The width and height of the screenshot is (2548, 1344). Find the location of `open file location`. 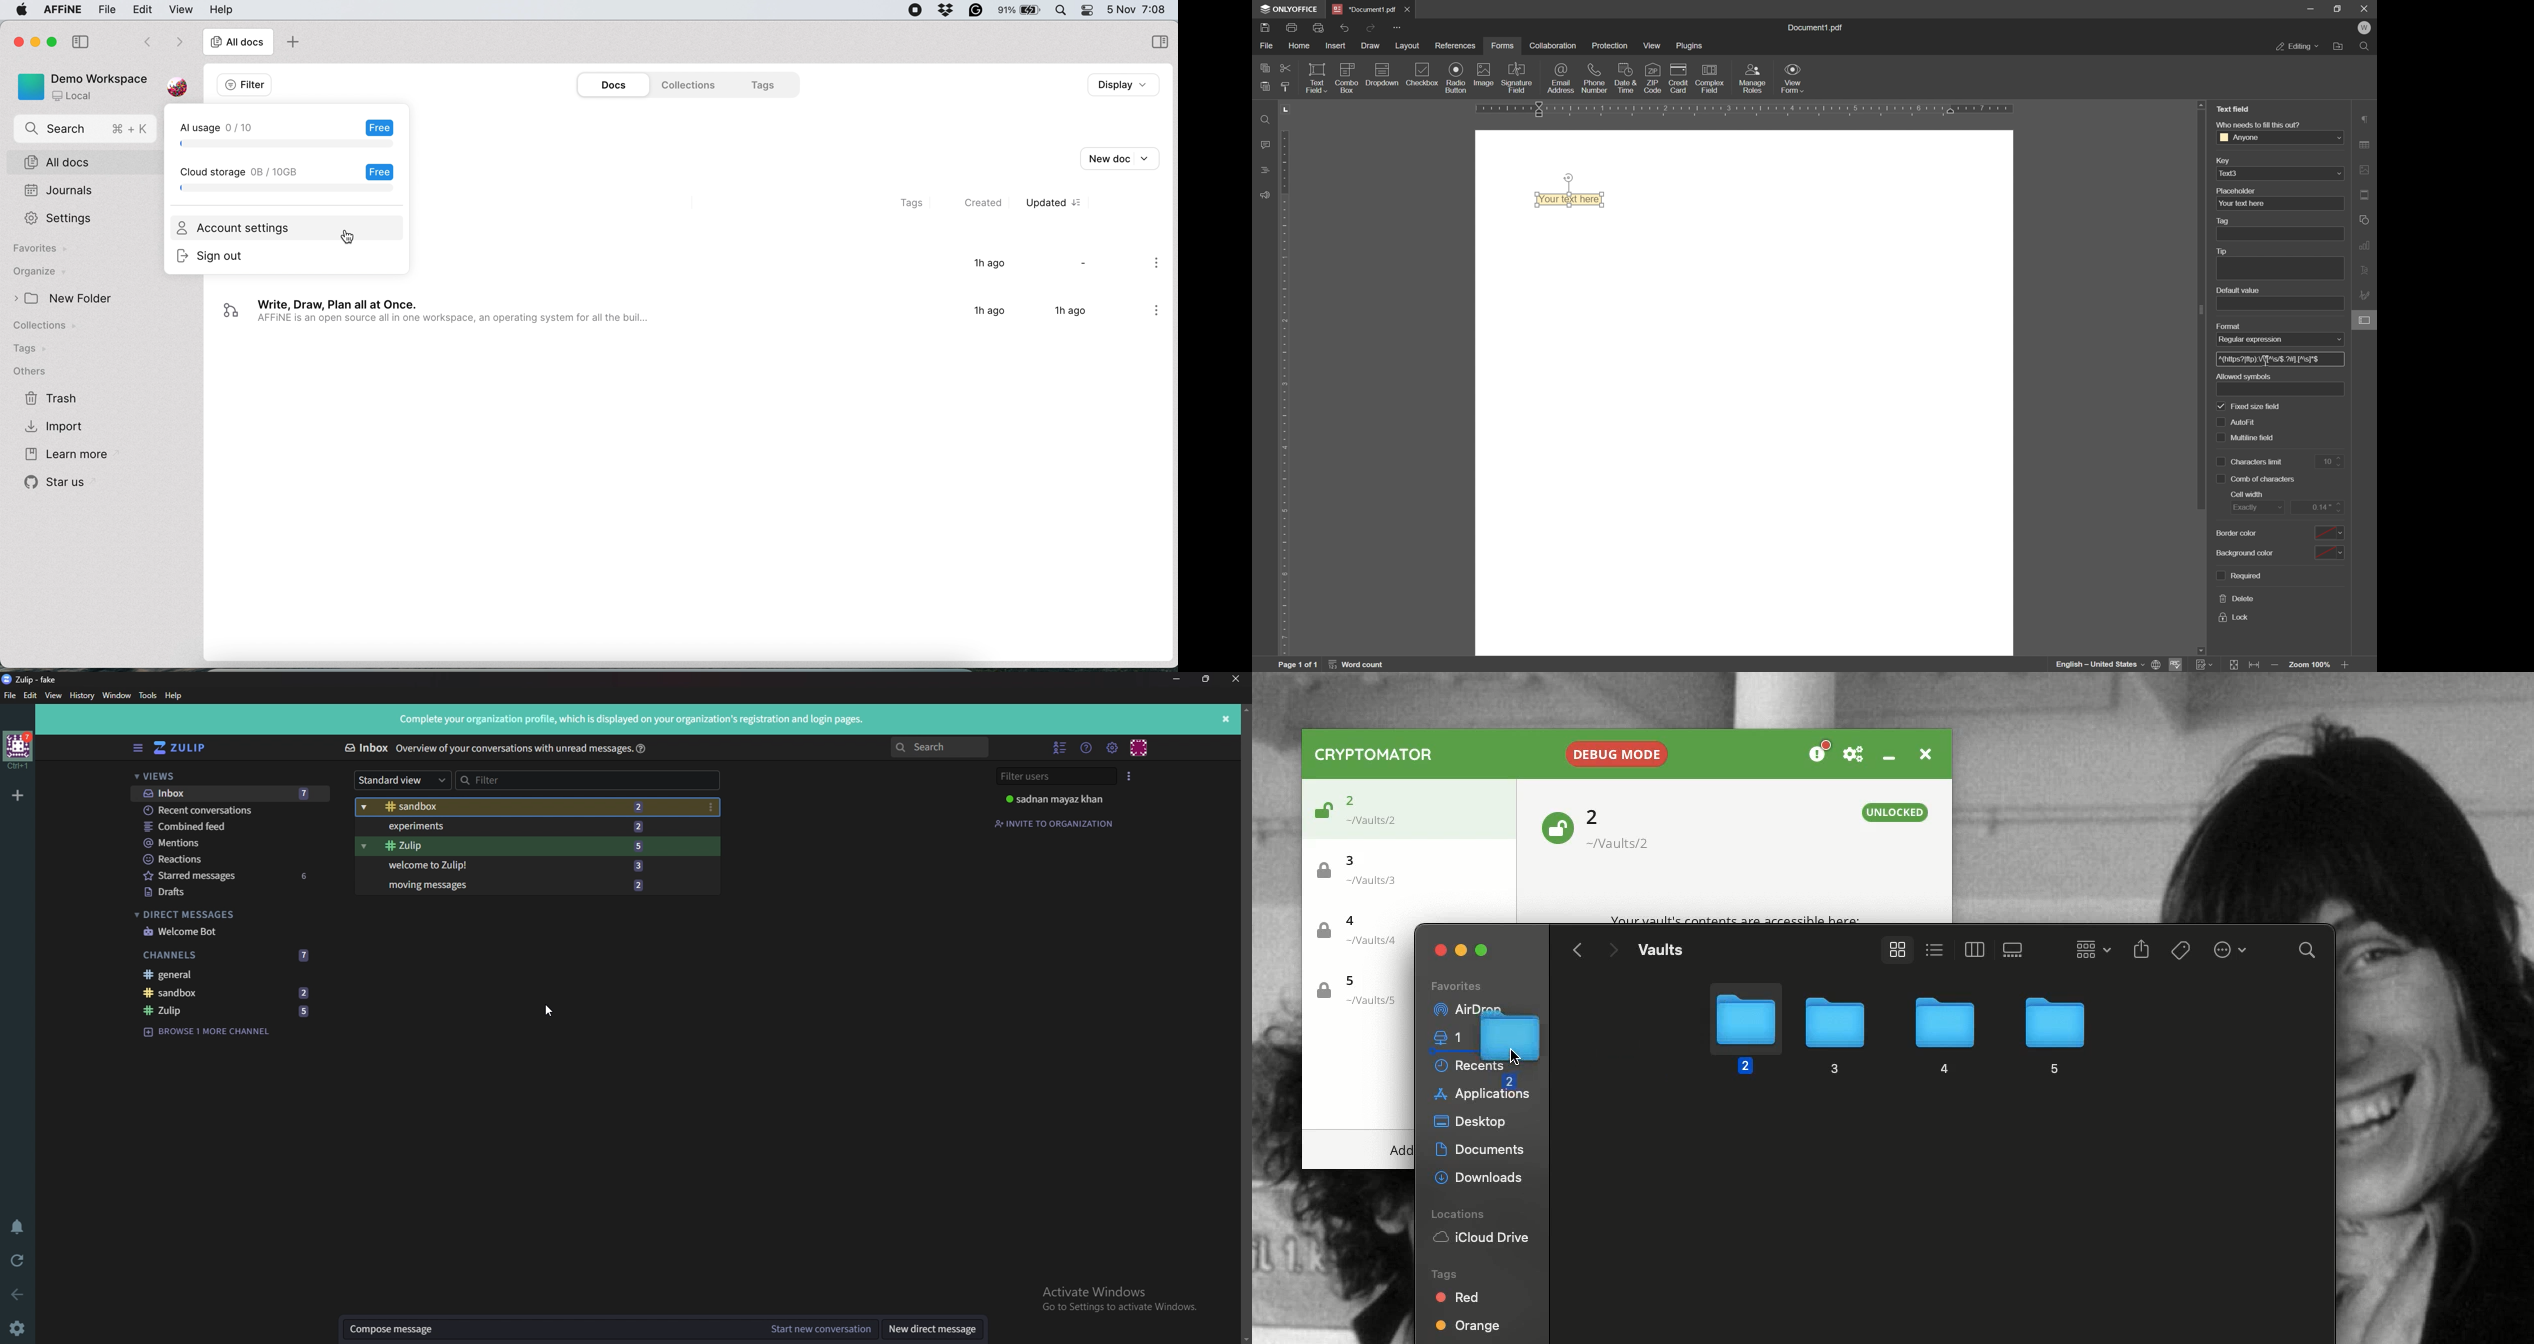

open file location is located at coordinates (2339, 46).